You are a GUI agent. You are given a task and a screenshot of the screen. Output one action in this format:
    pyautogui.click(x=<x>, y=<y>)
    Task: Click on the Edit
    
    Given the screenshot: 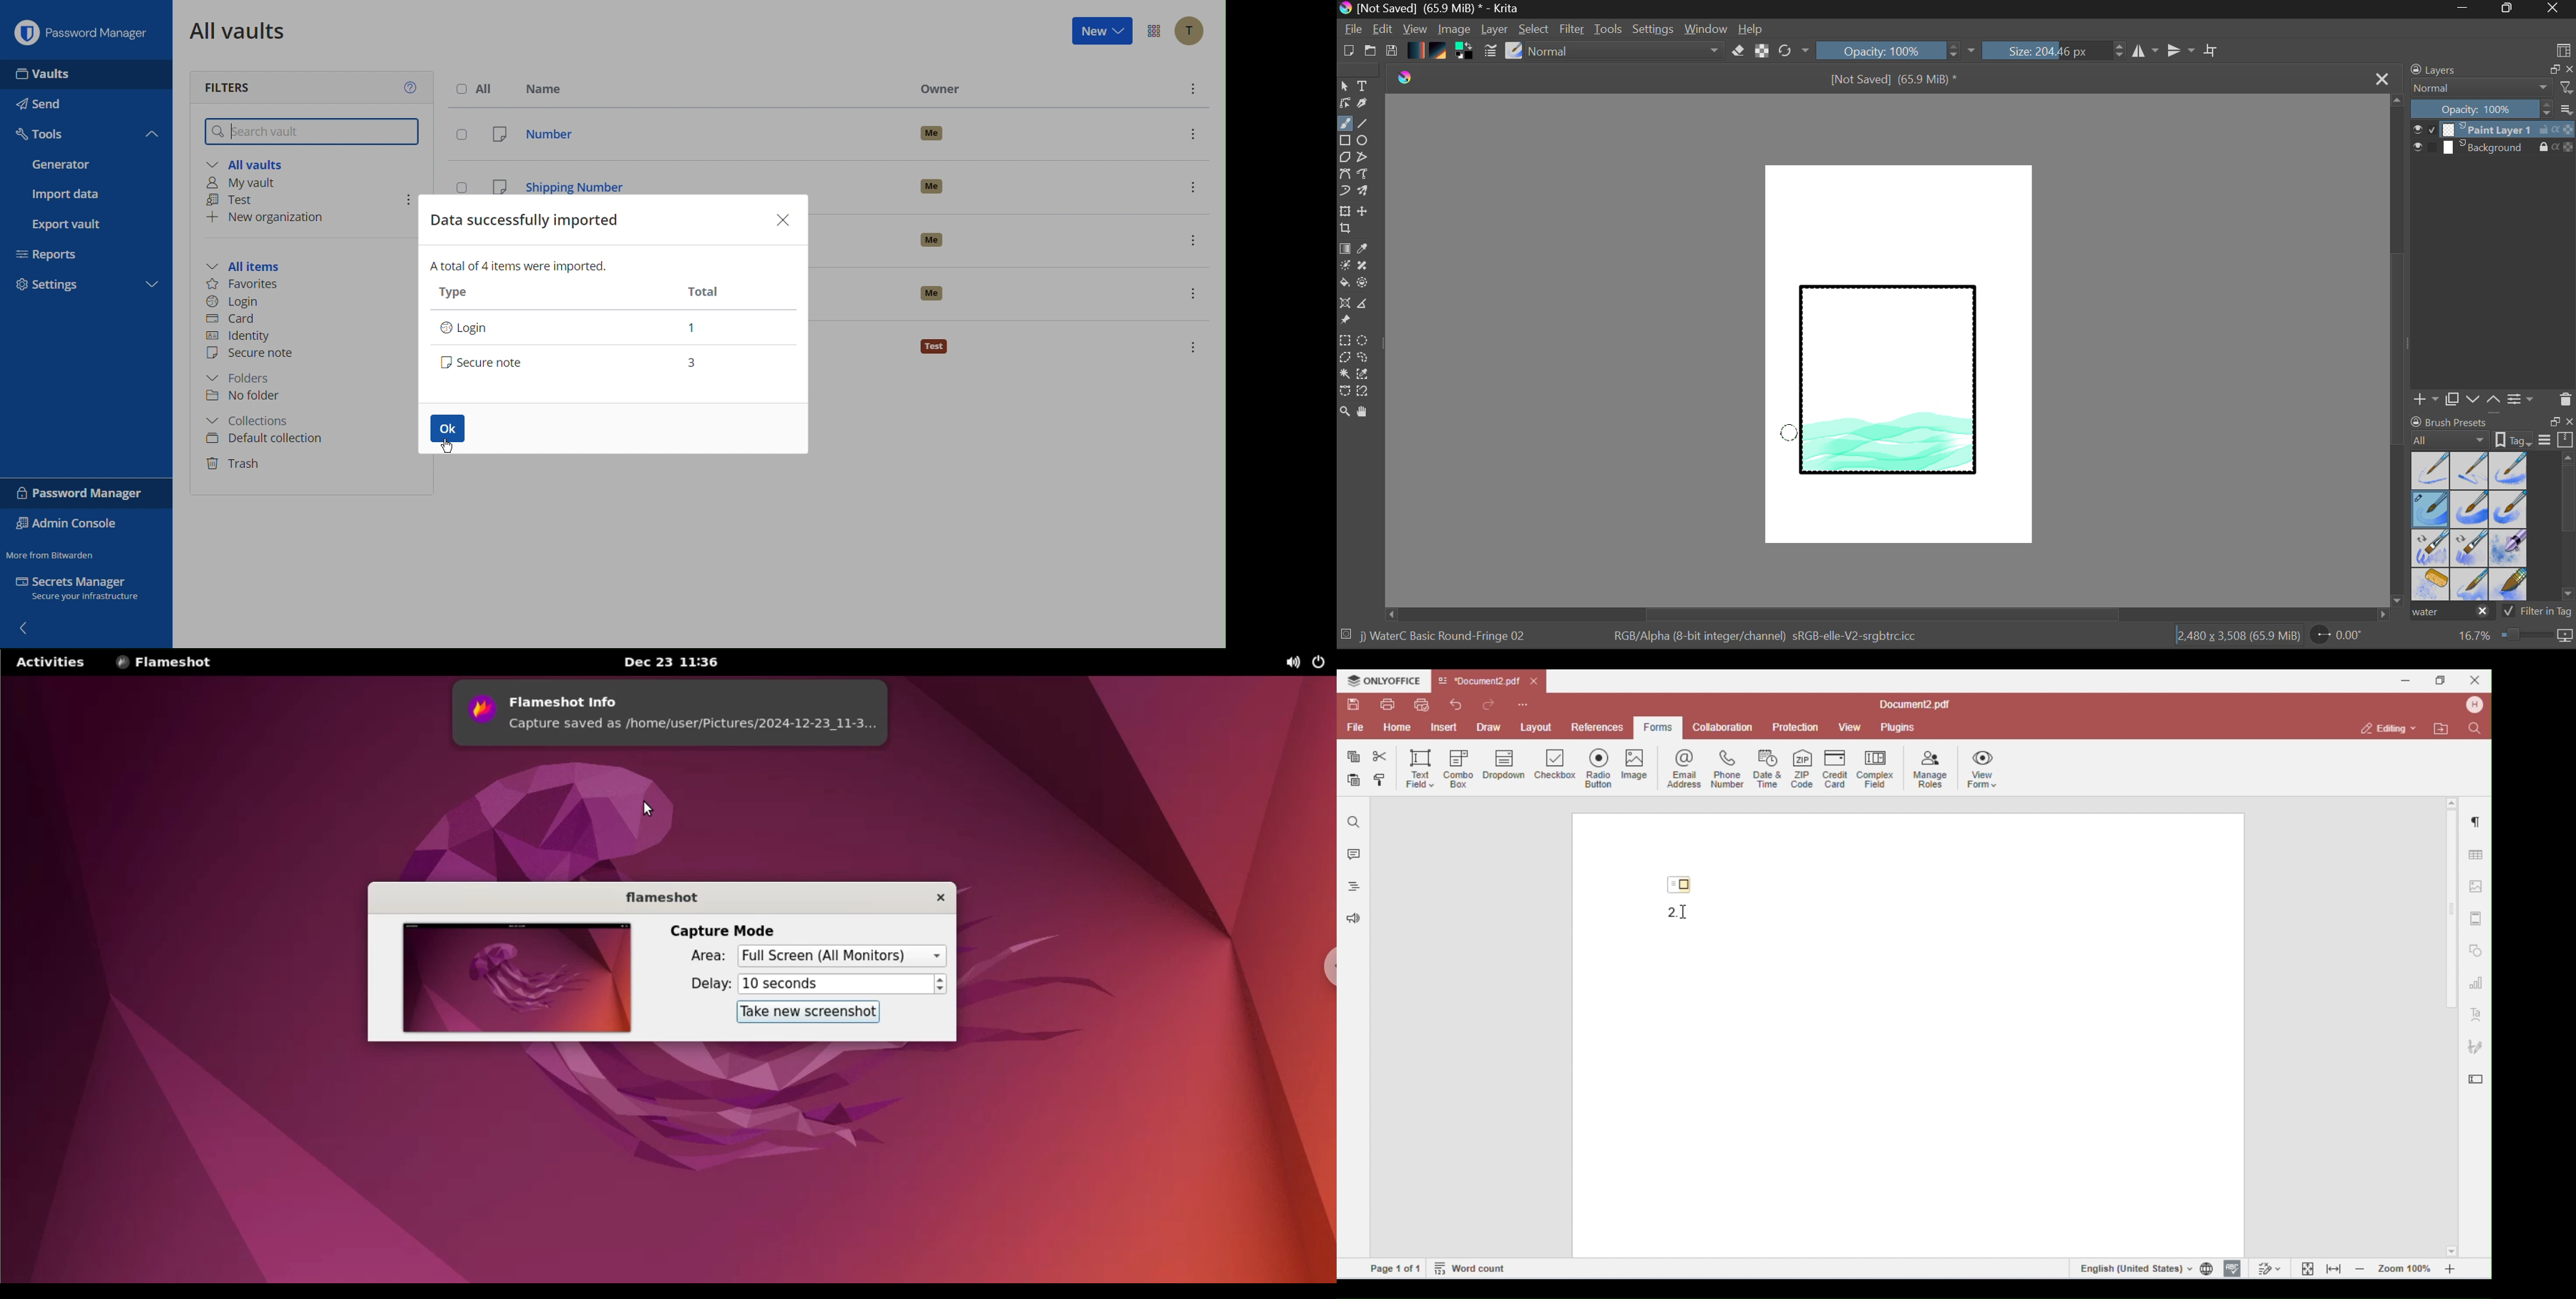 What is the action you would take?
    pyautogui.click(x=1383, y=30)
    